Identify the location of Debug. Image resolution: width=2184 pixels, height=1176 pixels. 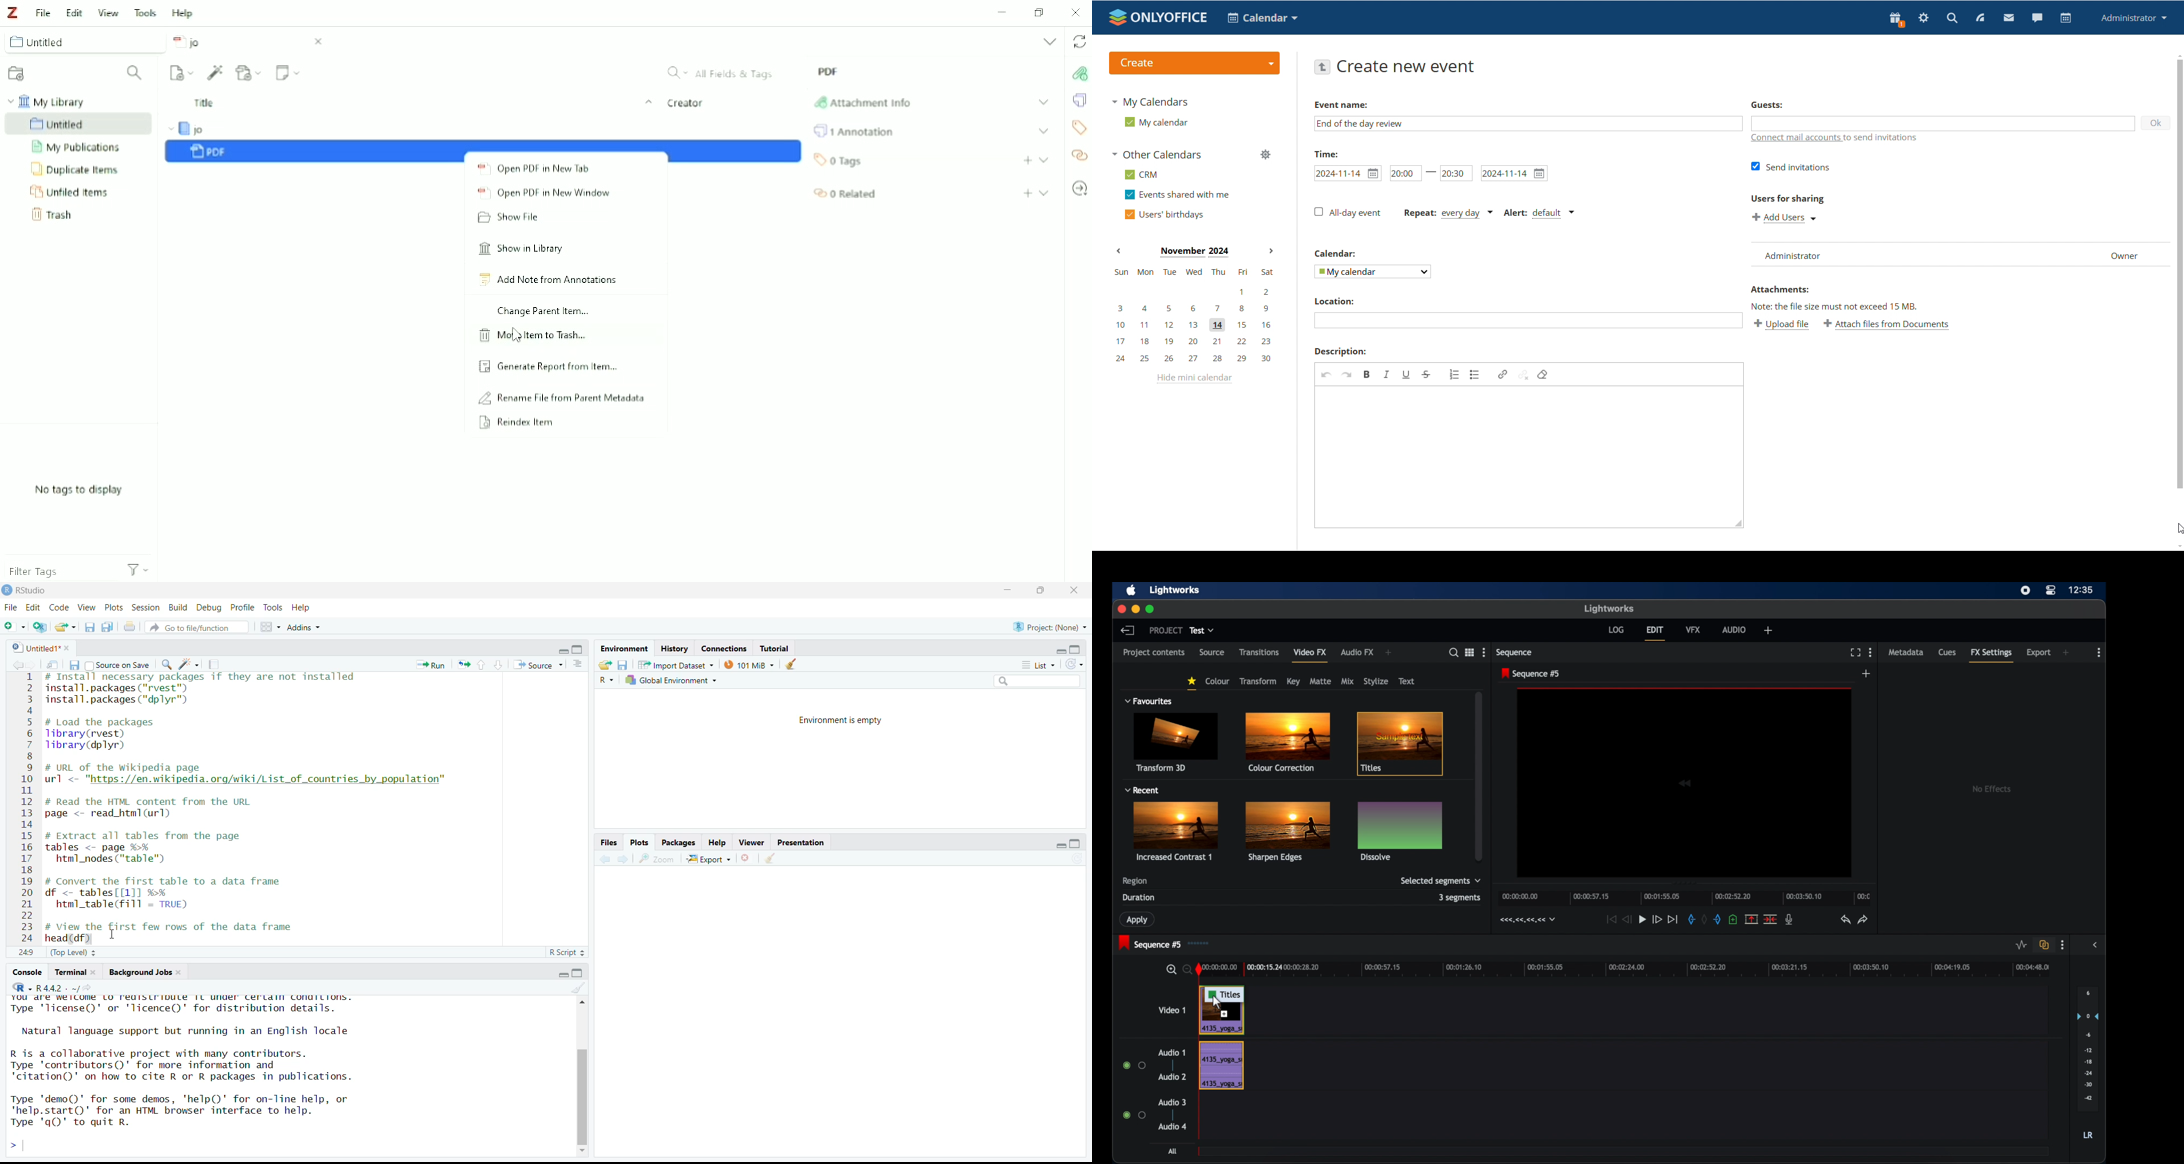
(210, 608).